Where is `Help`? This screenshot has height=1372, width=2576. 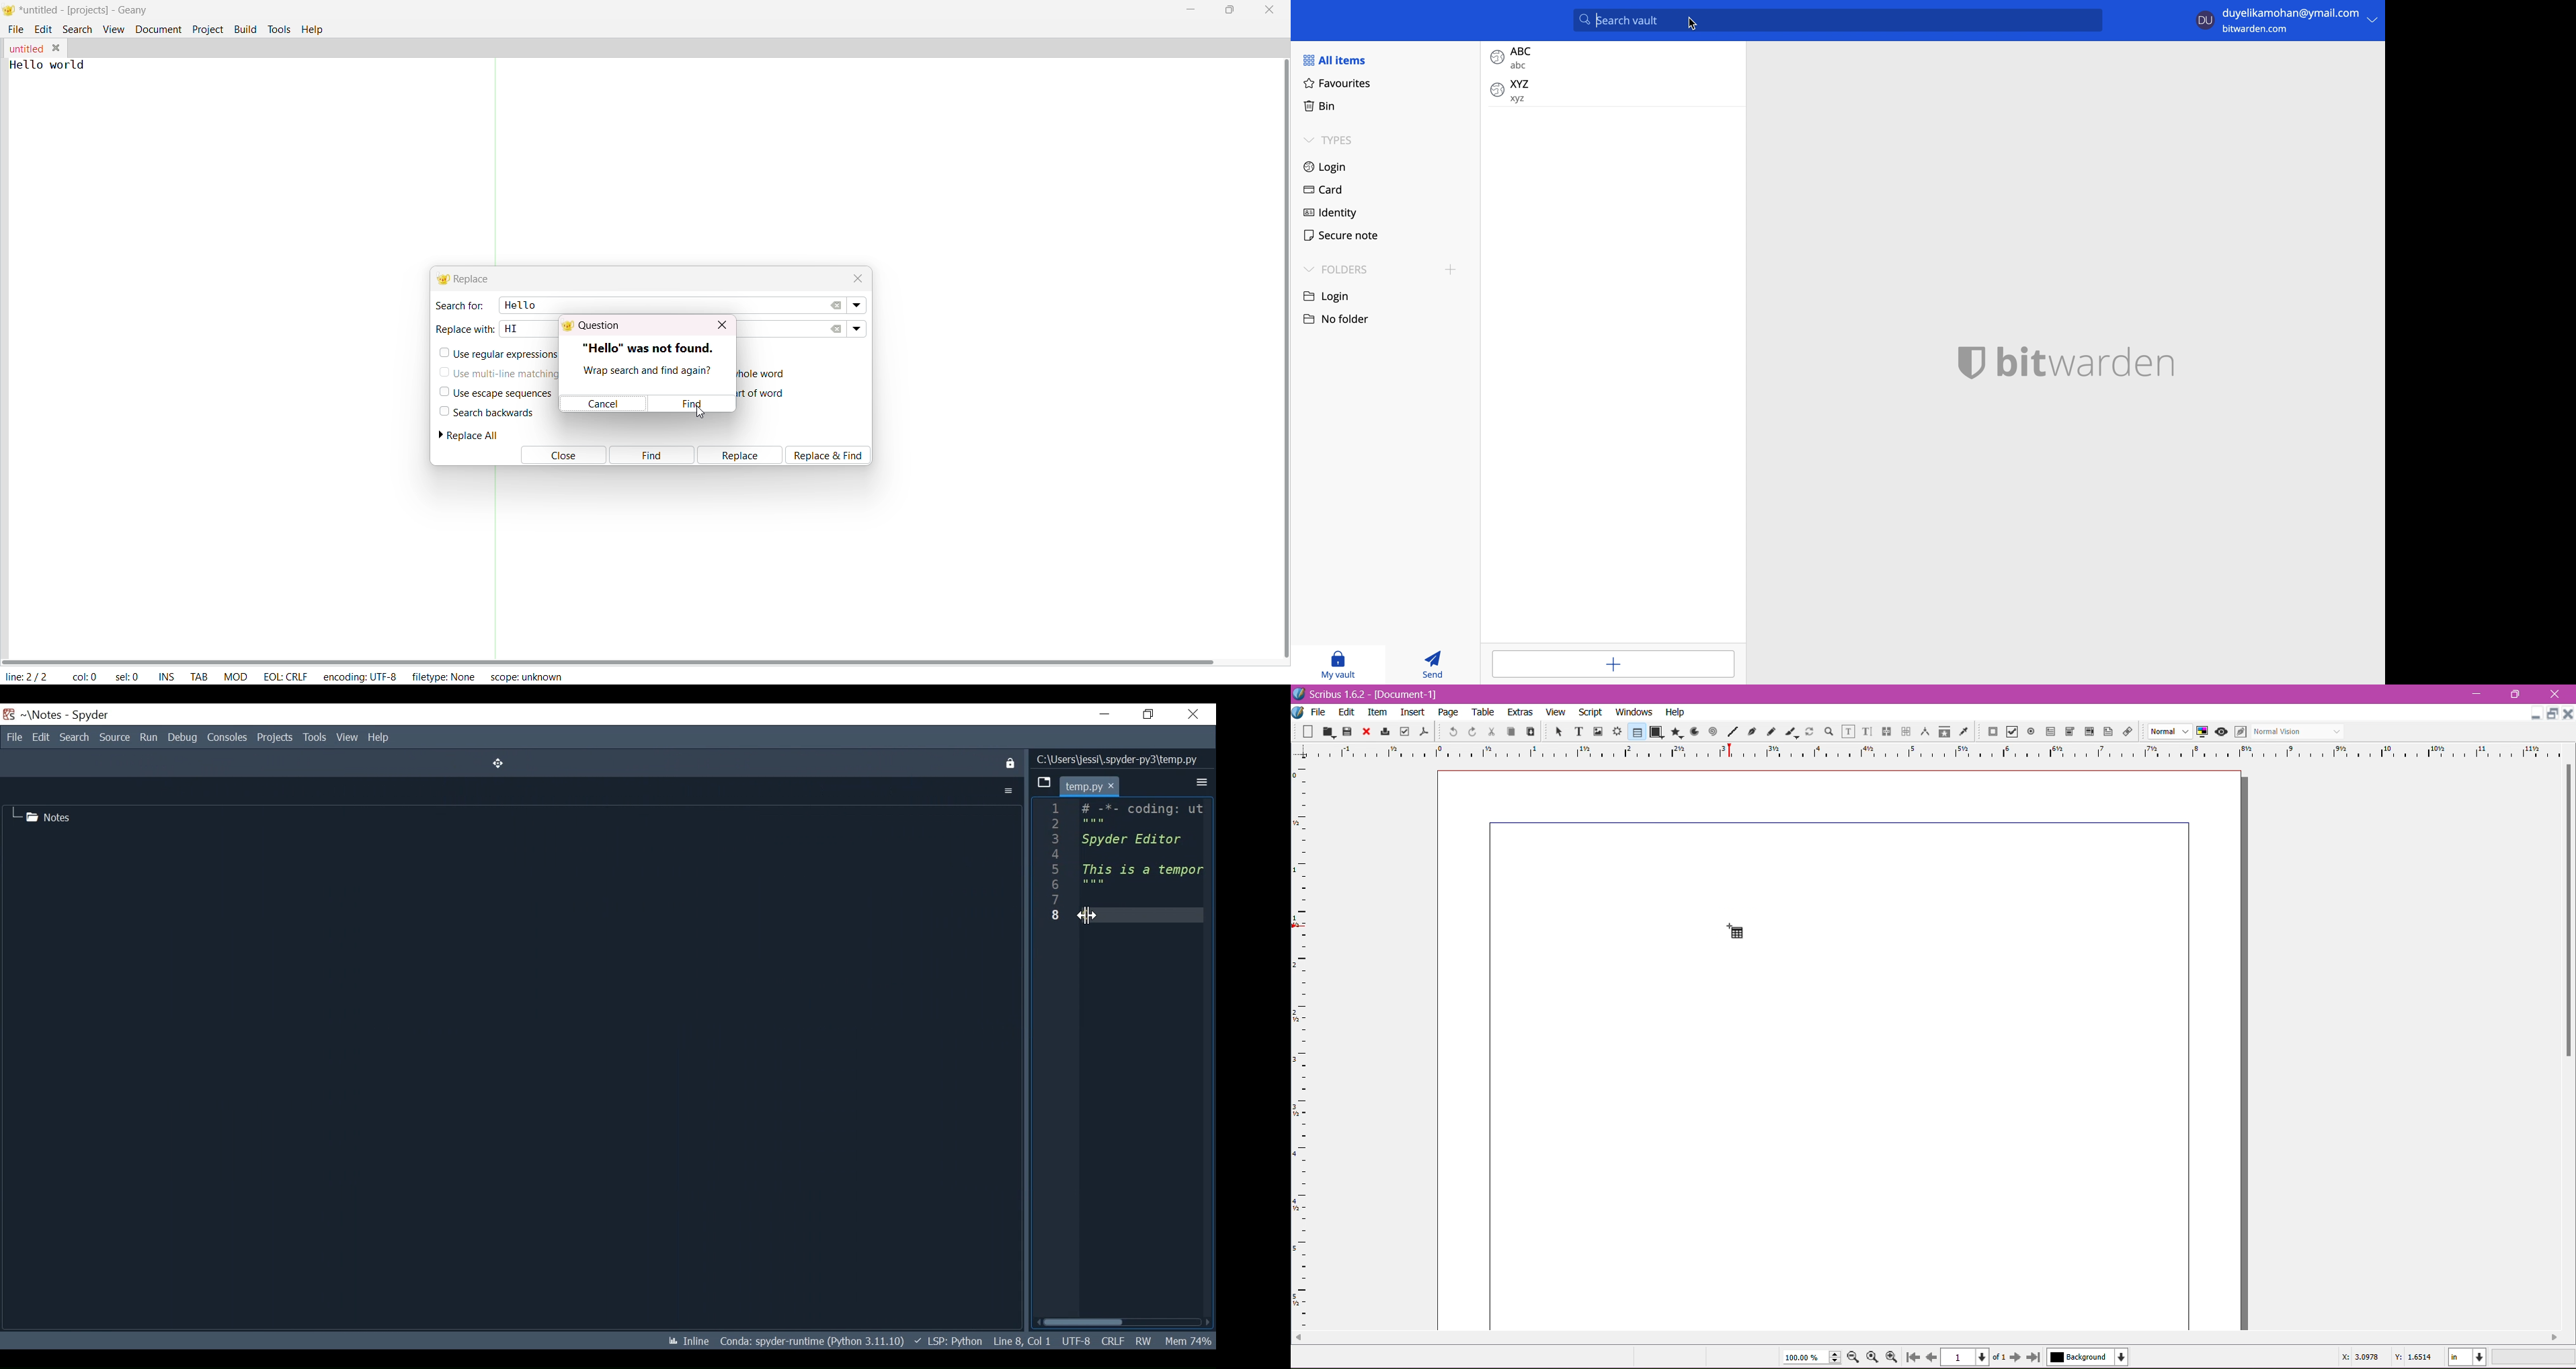 Help is located at coordinates (379, 738).